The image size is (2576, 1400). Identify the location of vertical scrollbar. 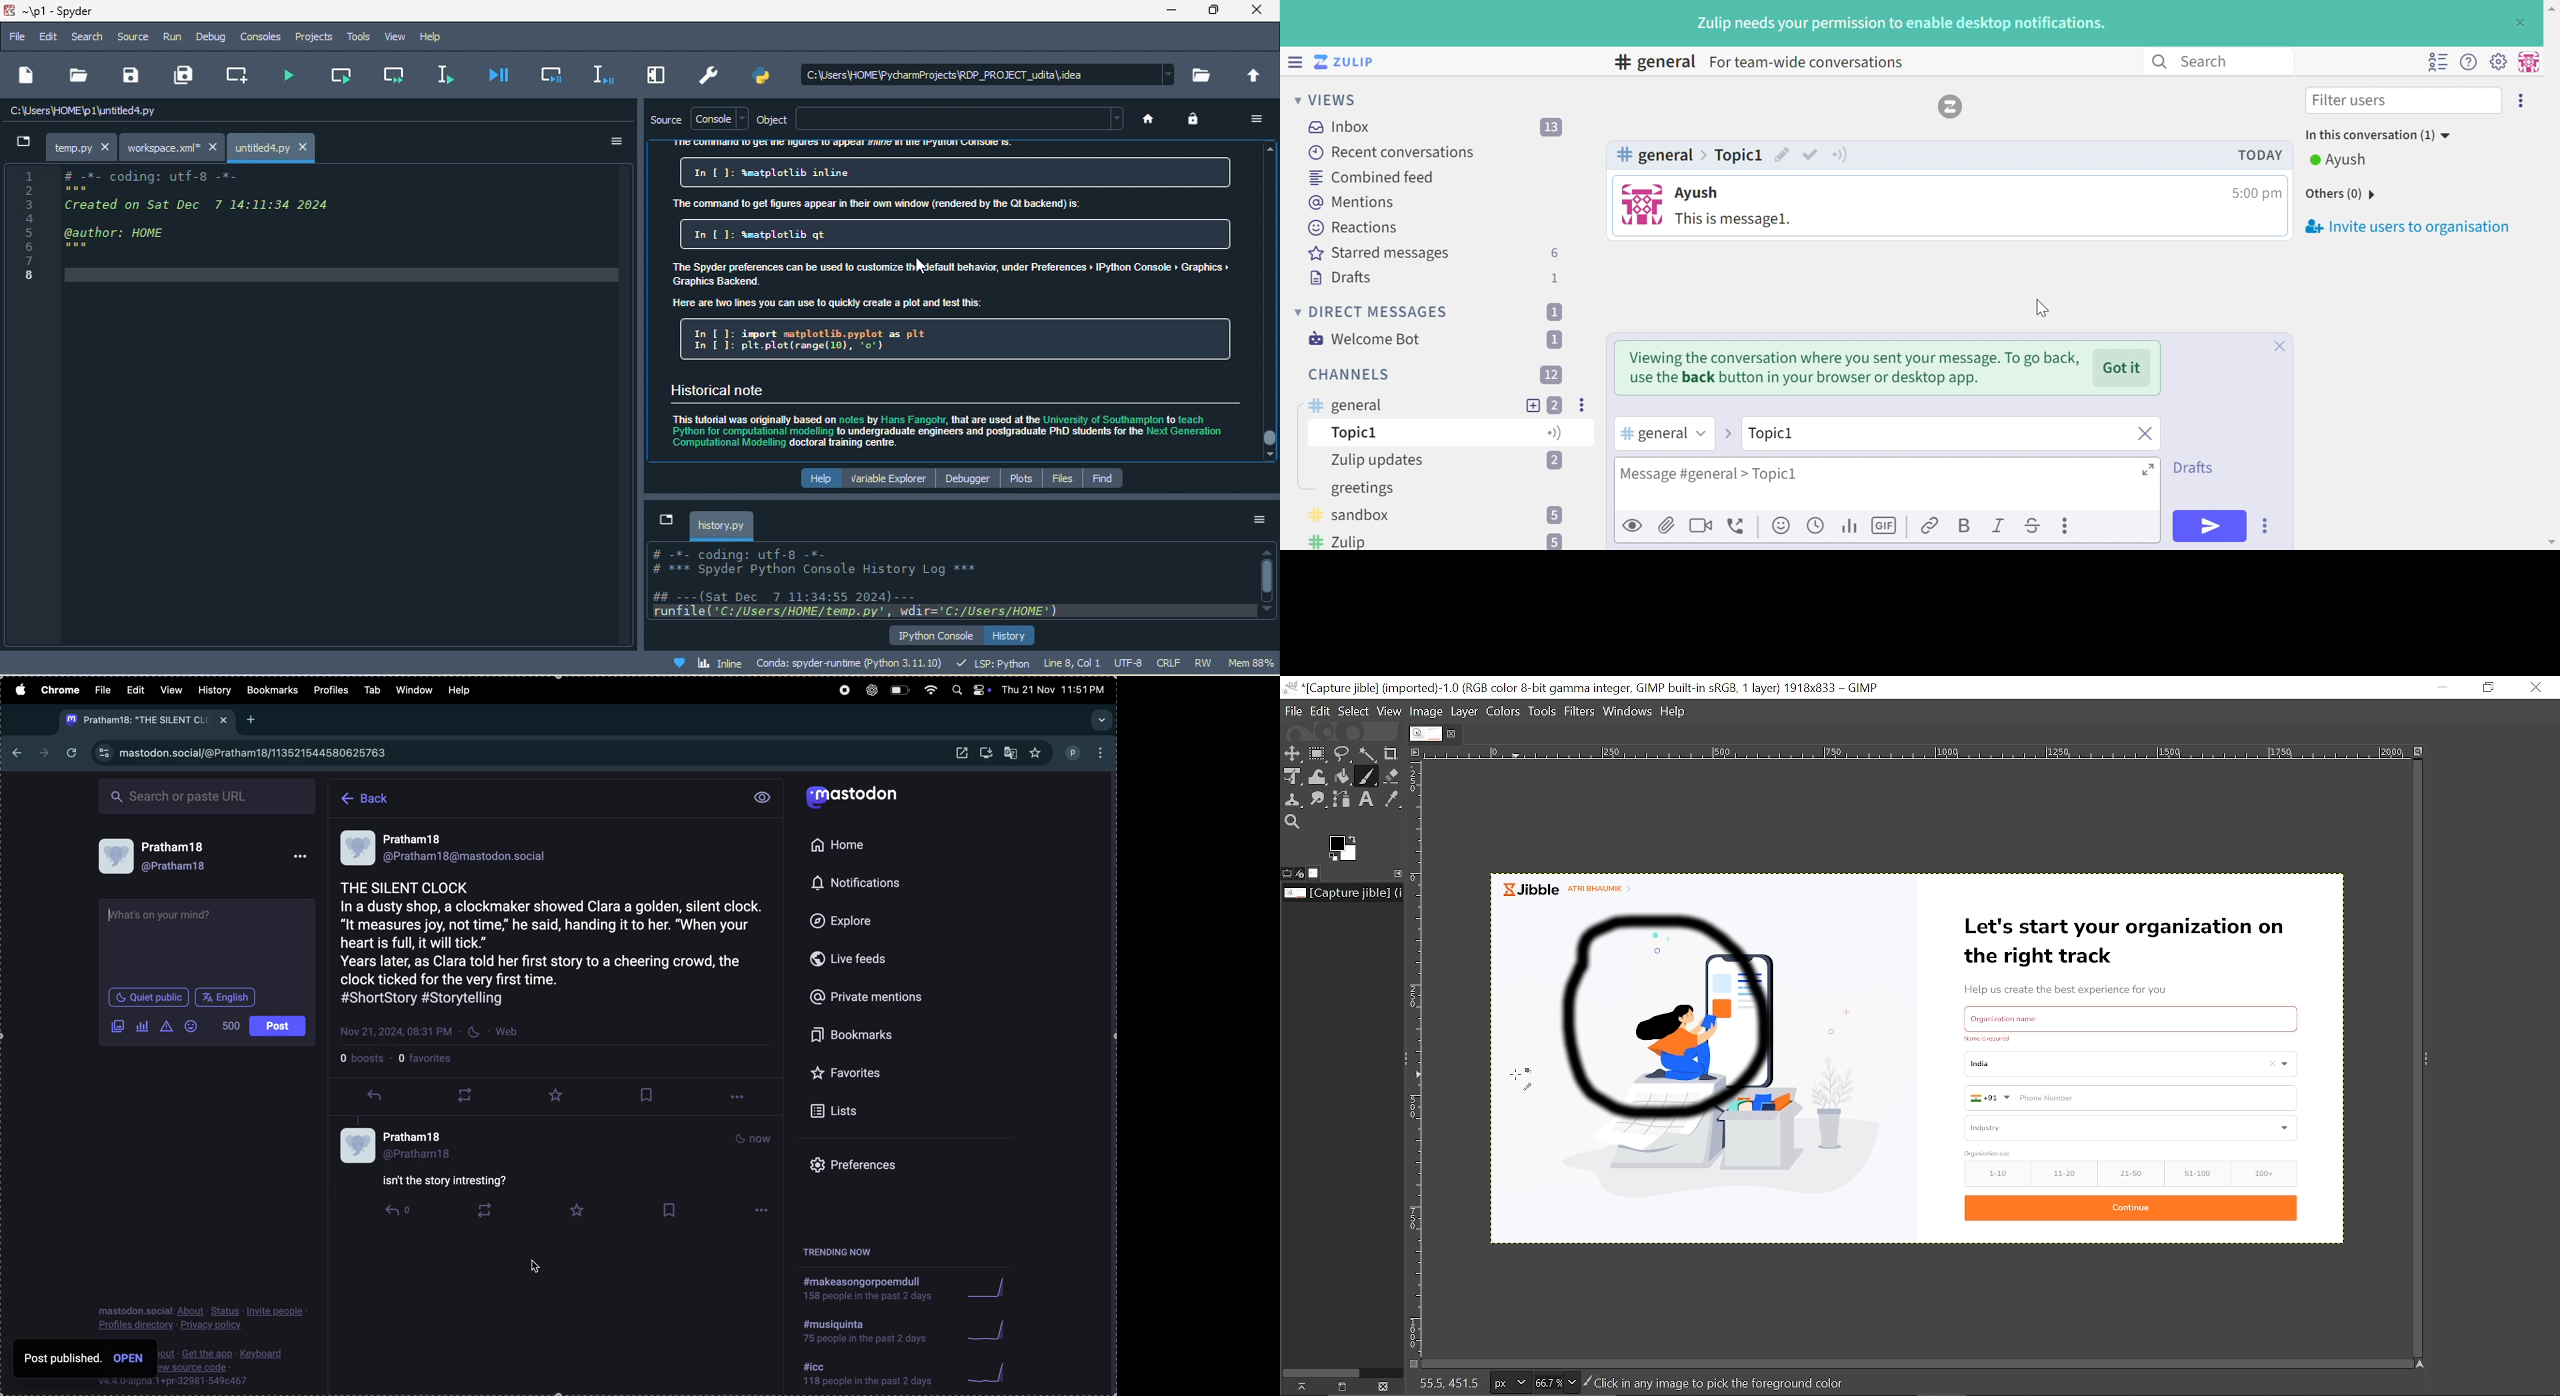
(2552, 235).